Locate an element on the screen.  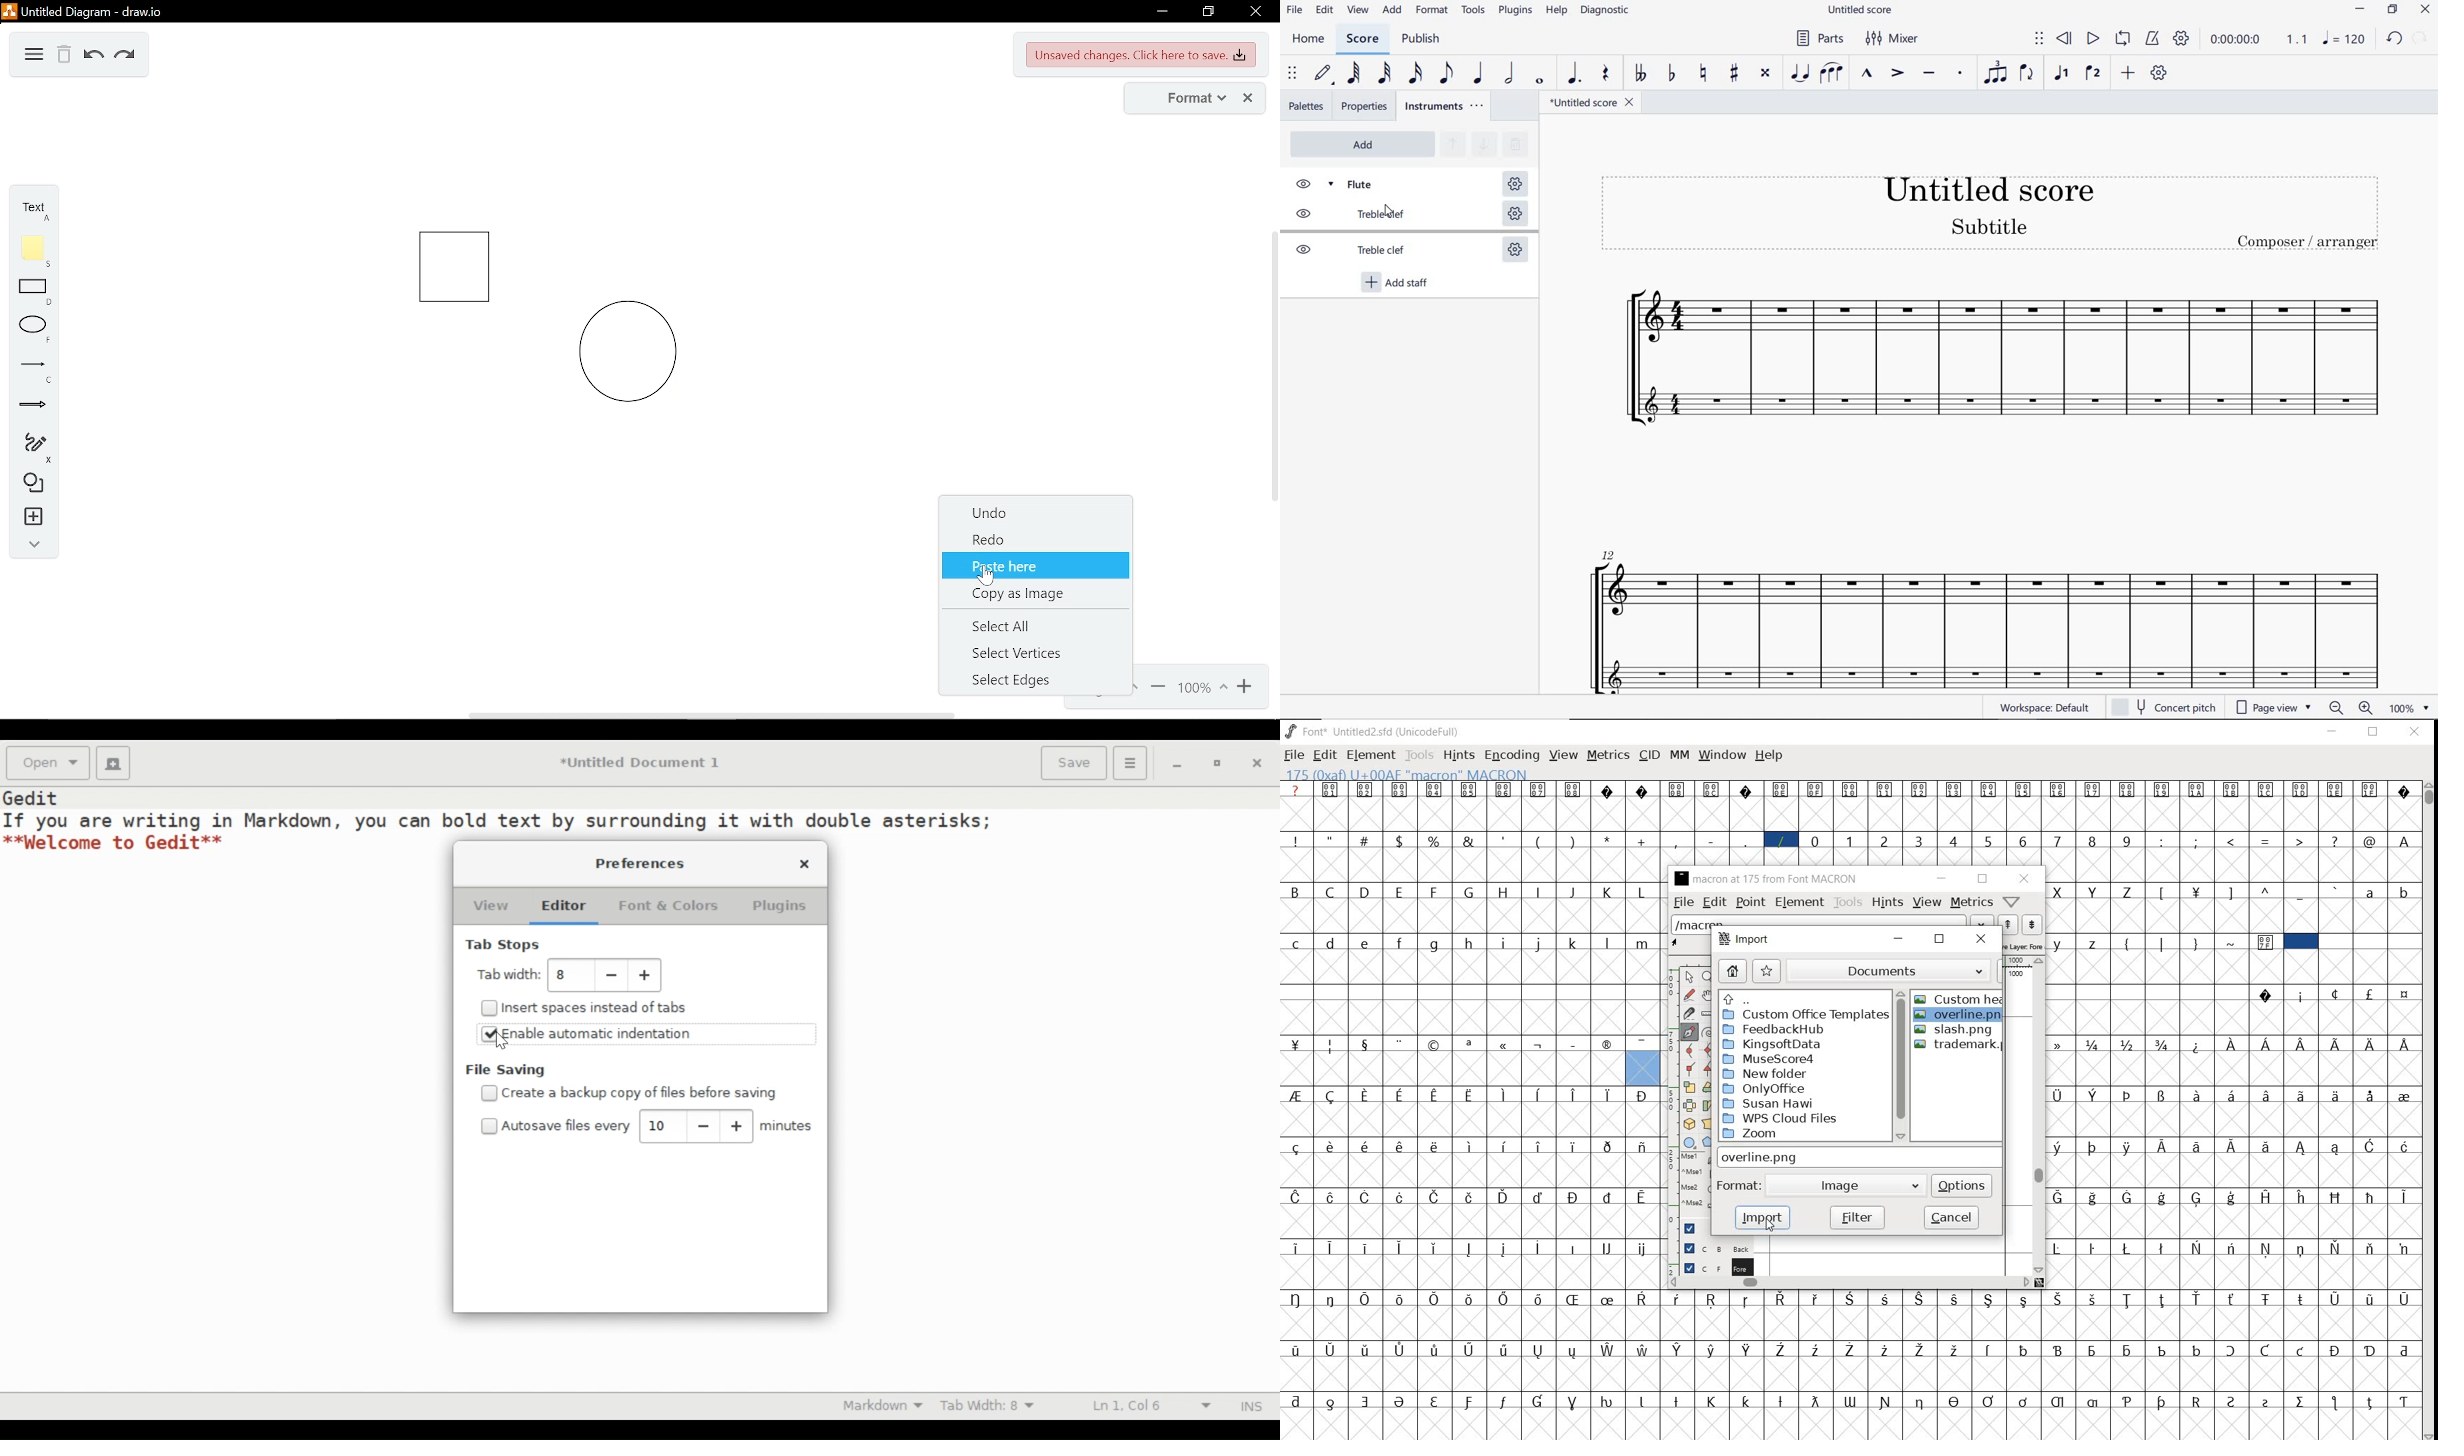
File saving is located at coordinates (510, 1071).